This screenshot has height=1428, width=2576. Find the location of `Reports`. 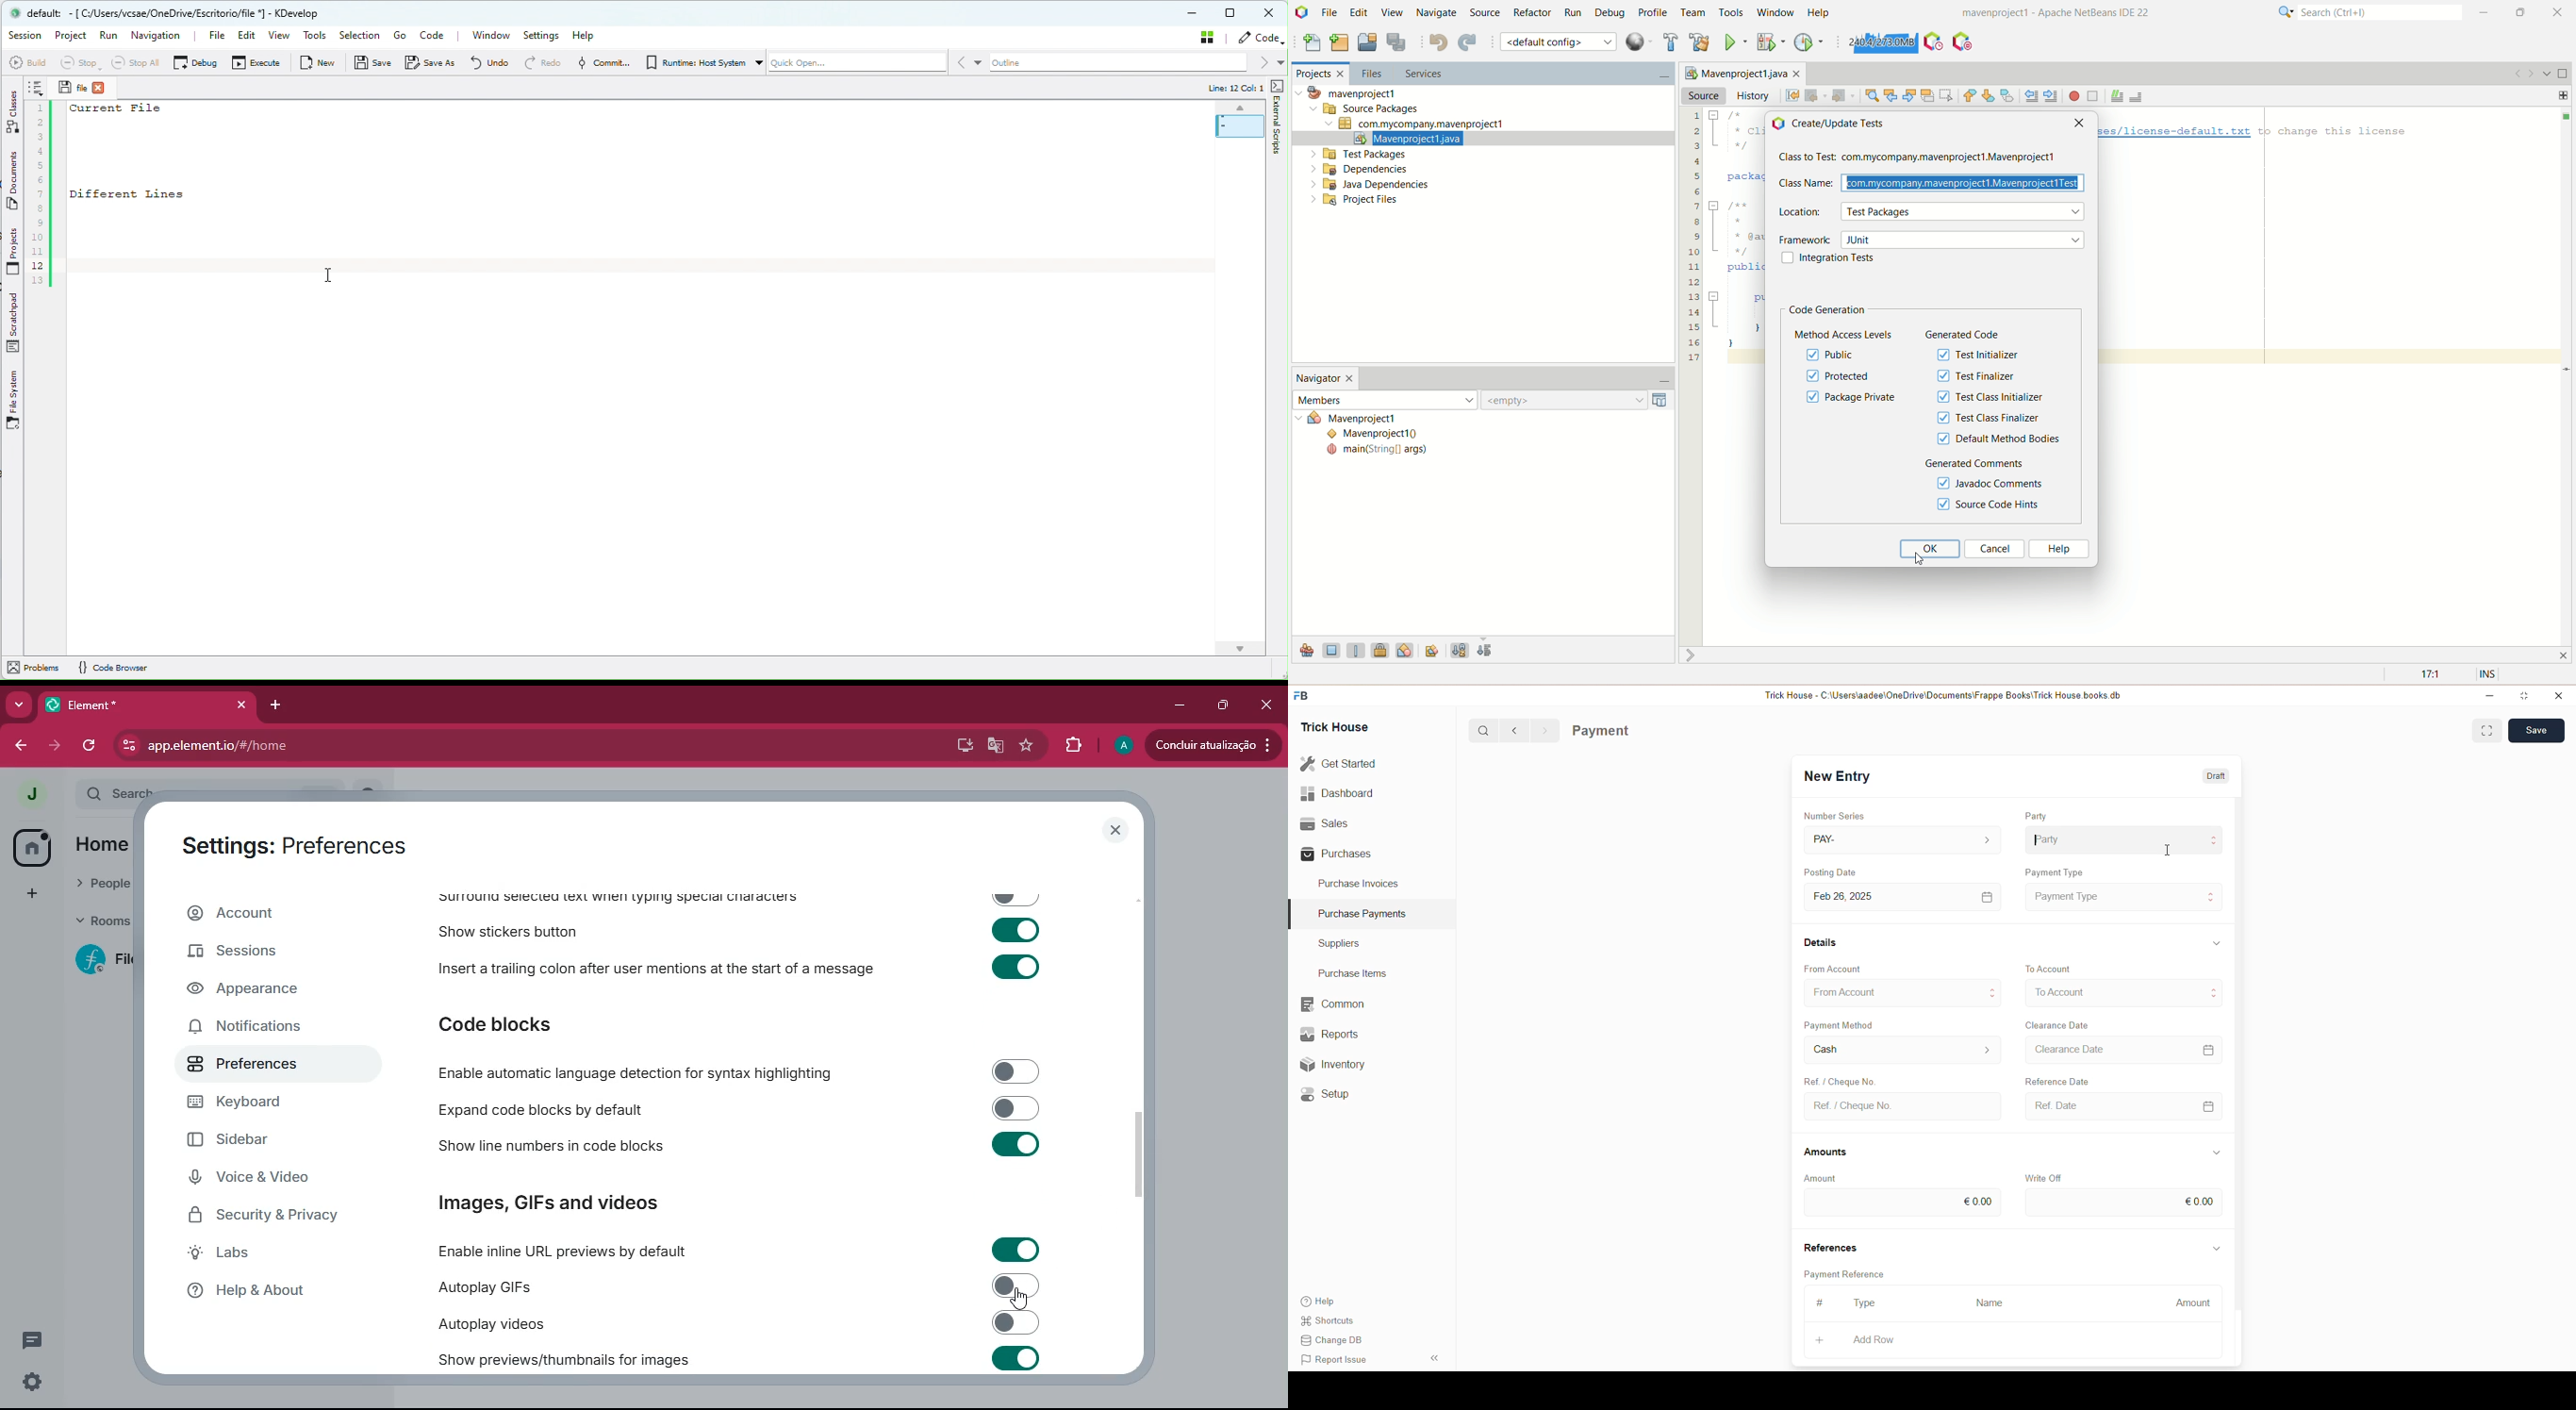

Reports is located at coordinates (1330, 1033).